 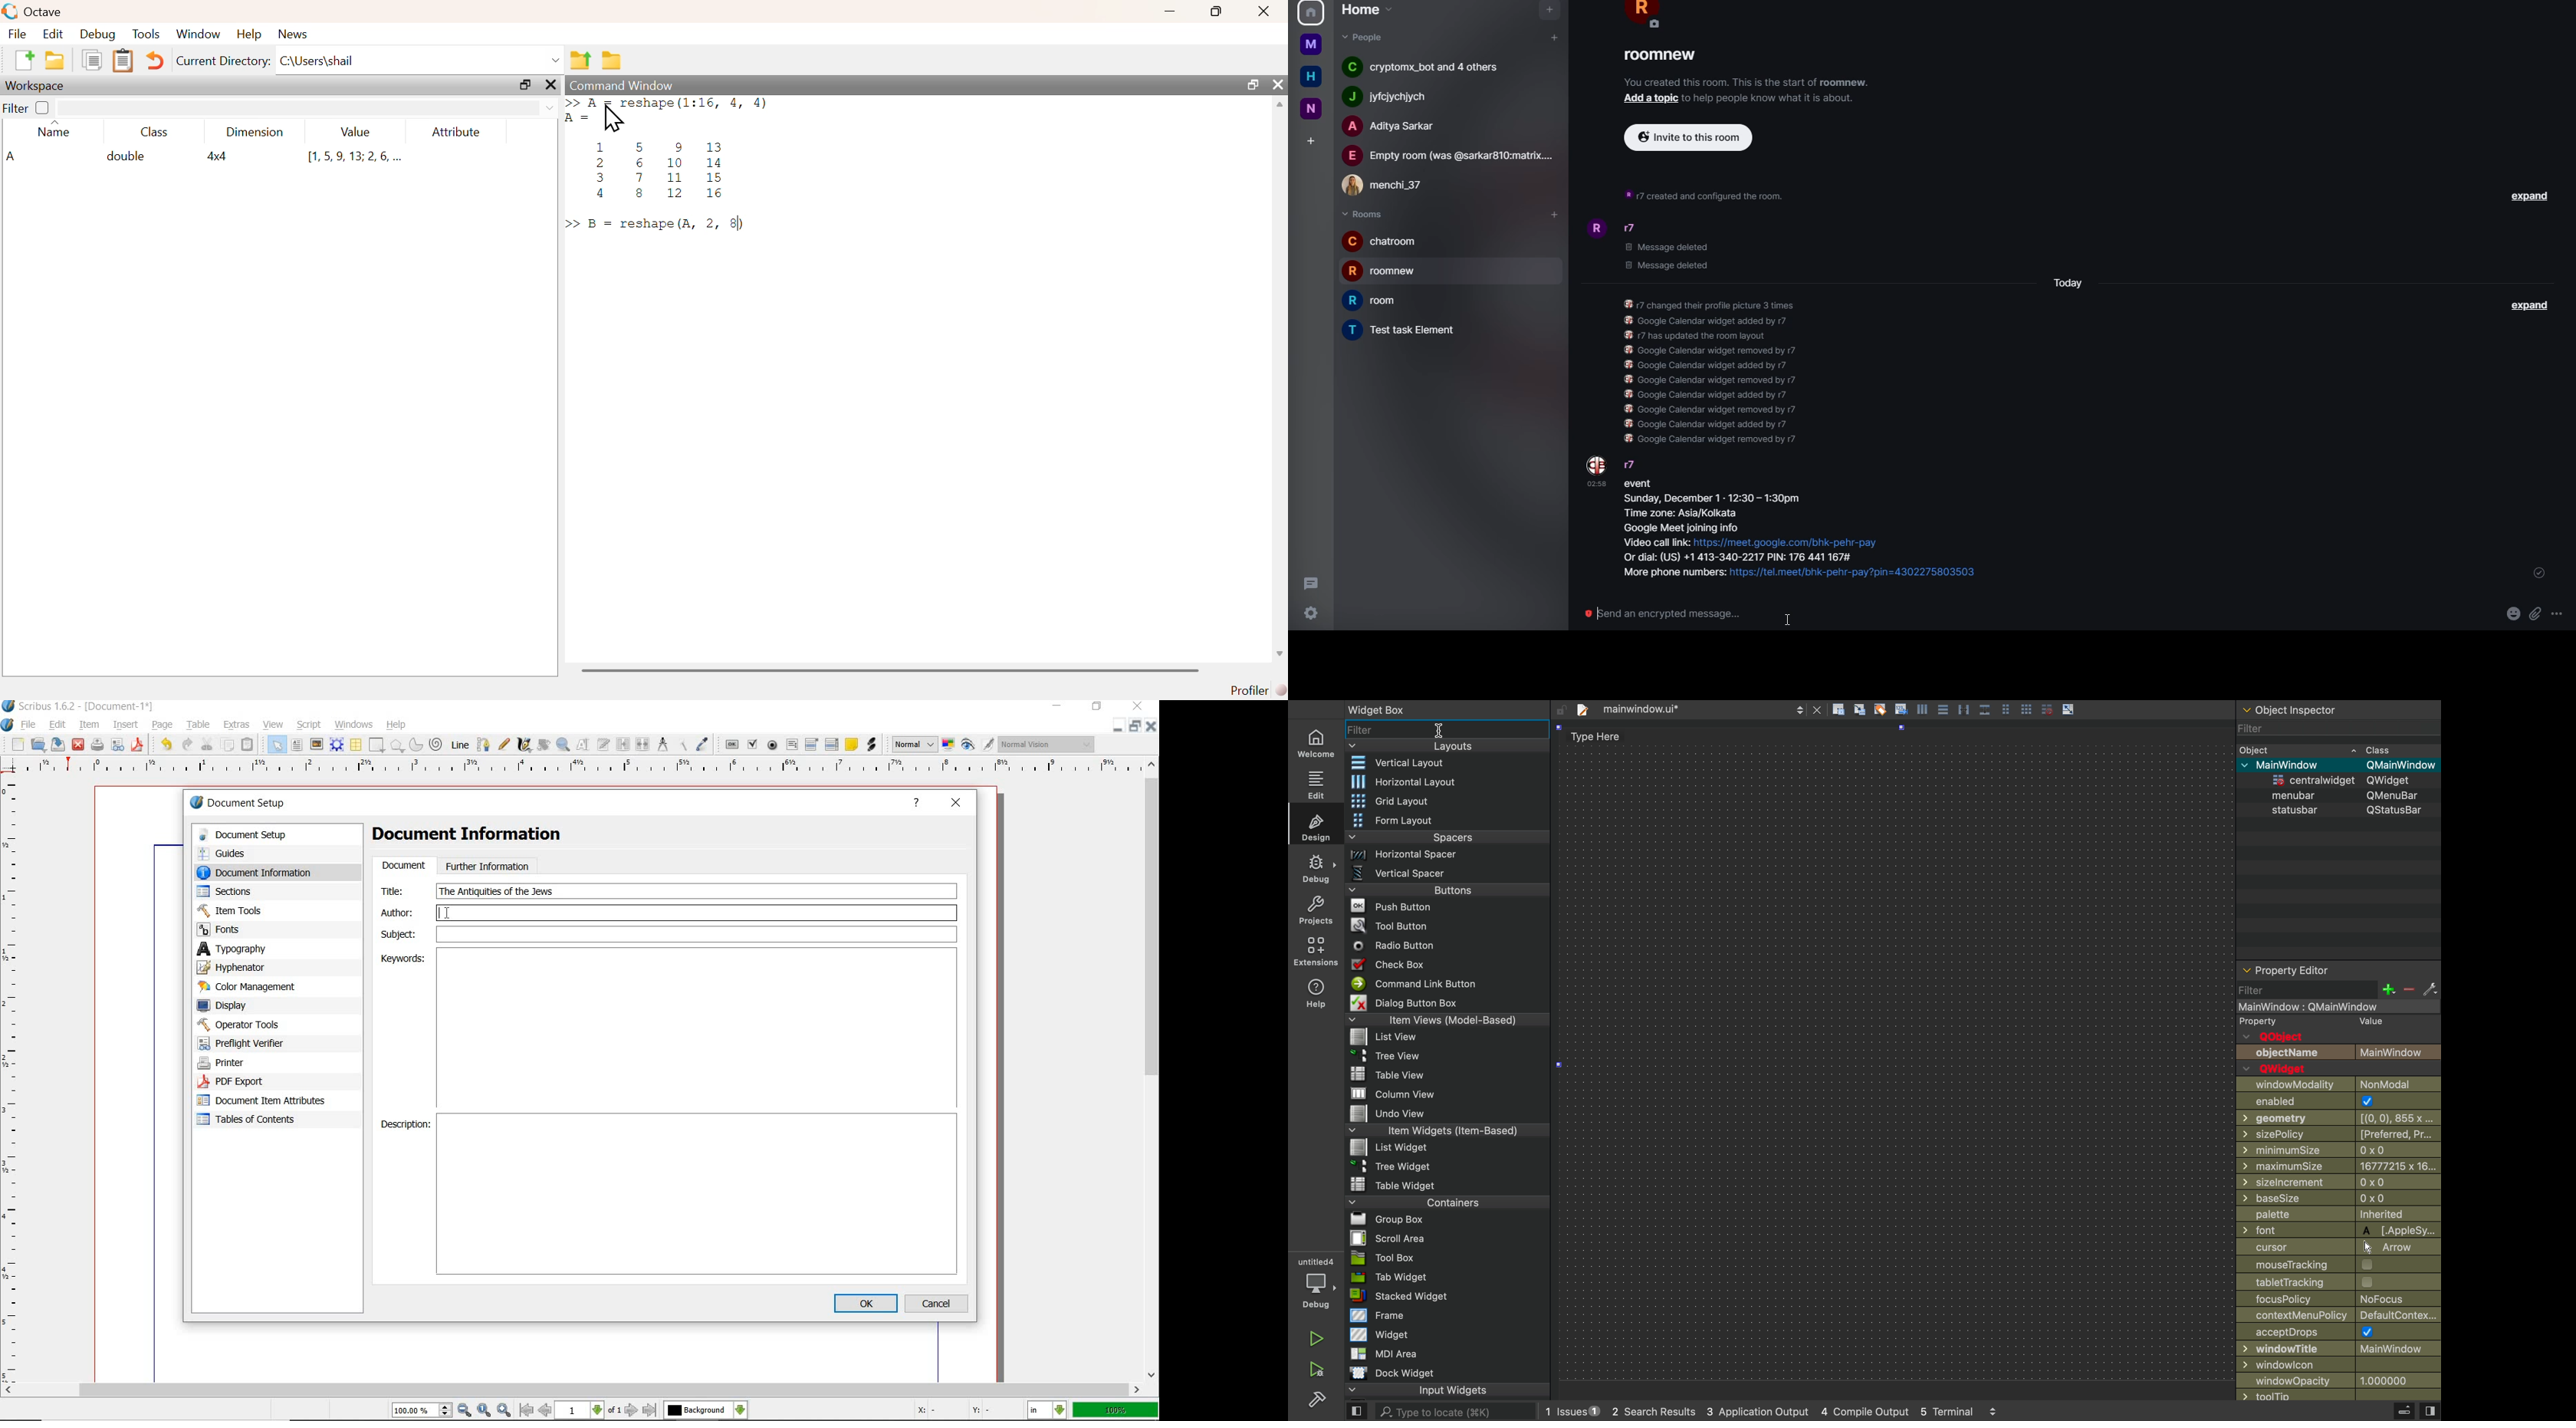 I want to click on ruler, so click(x=14, y=1079).